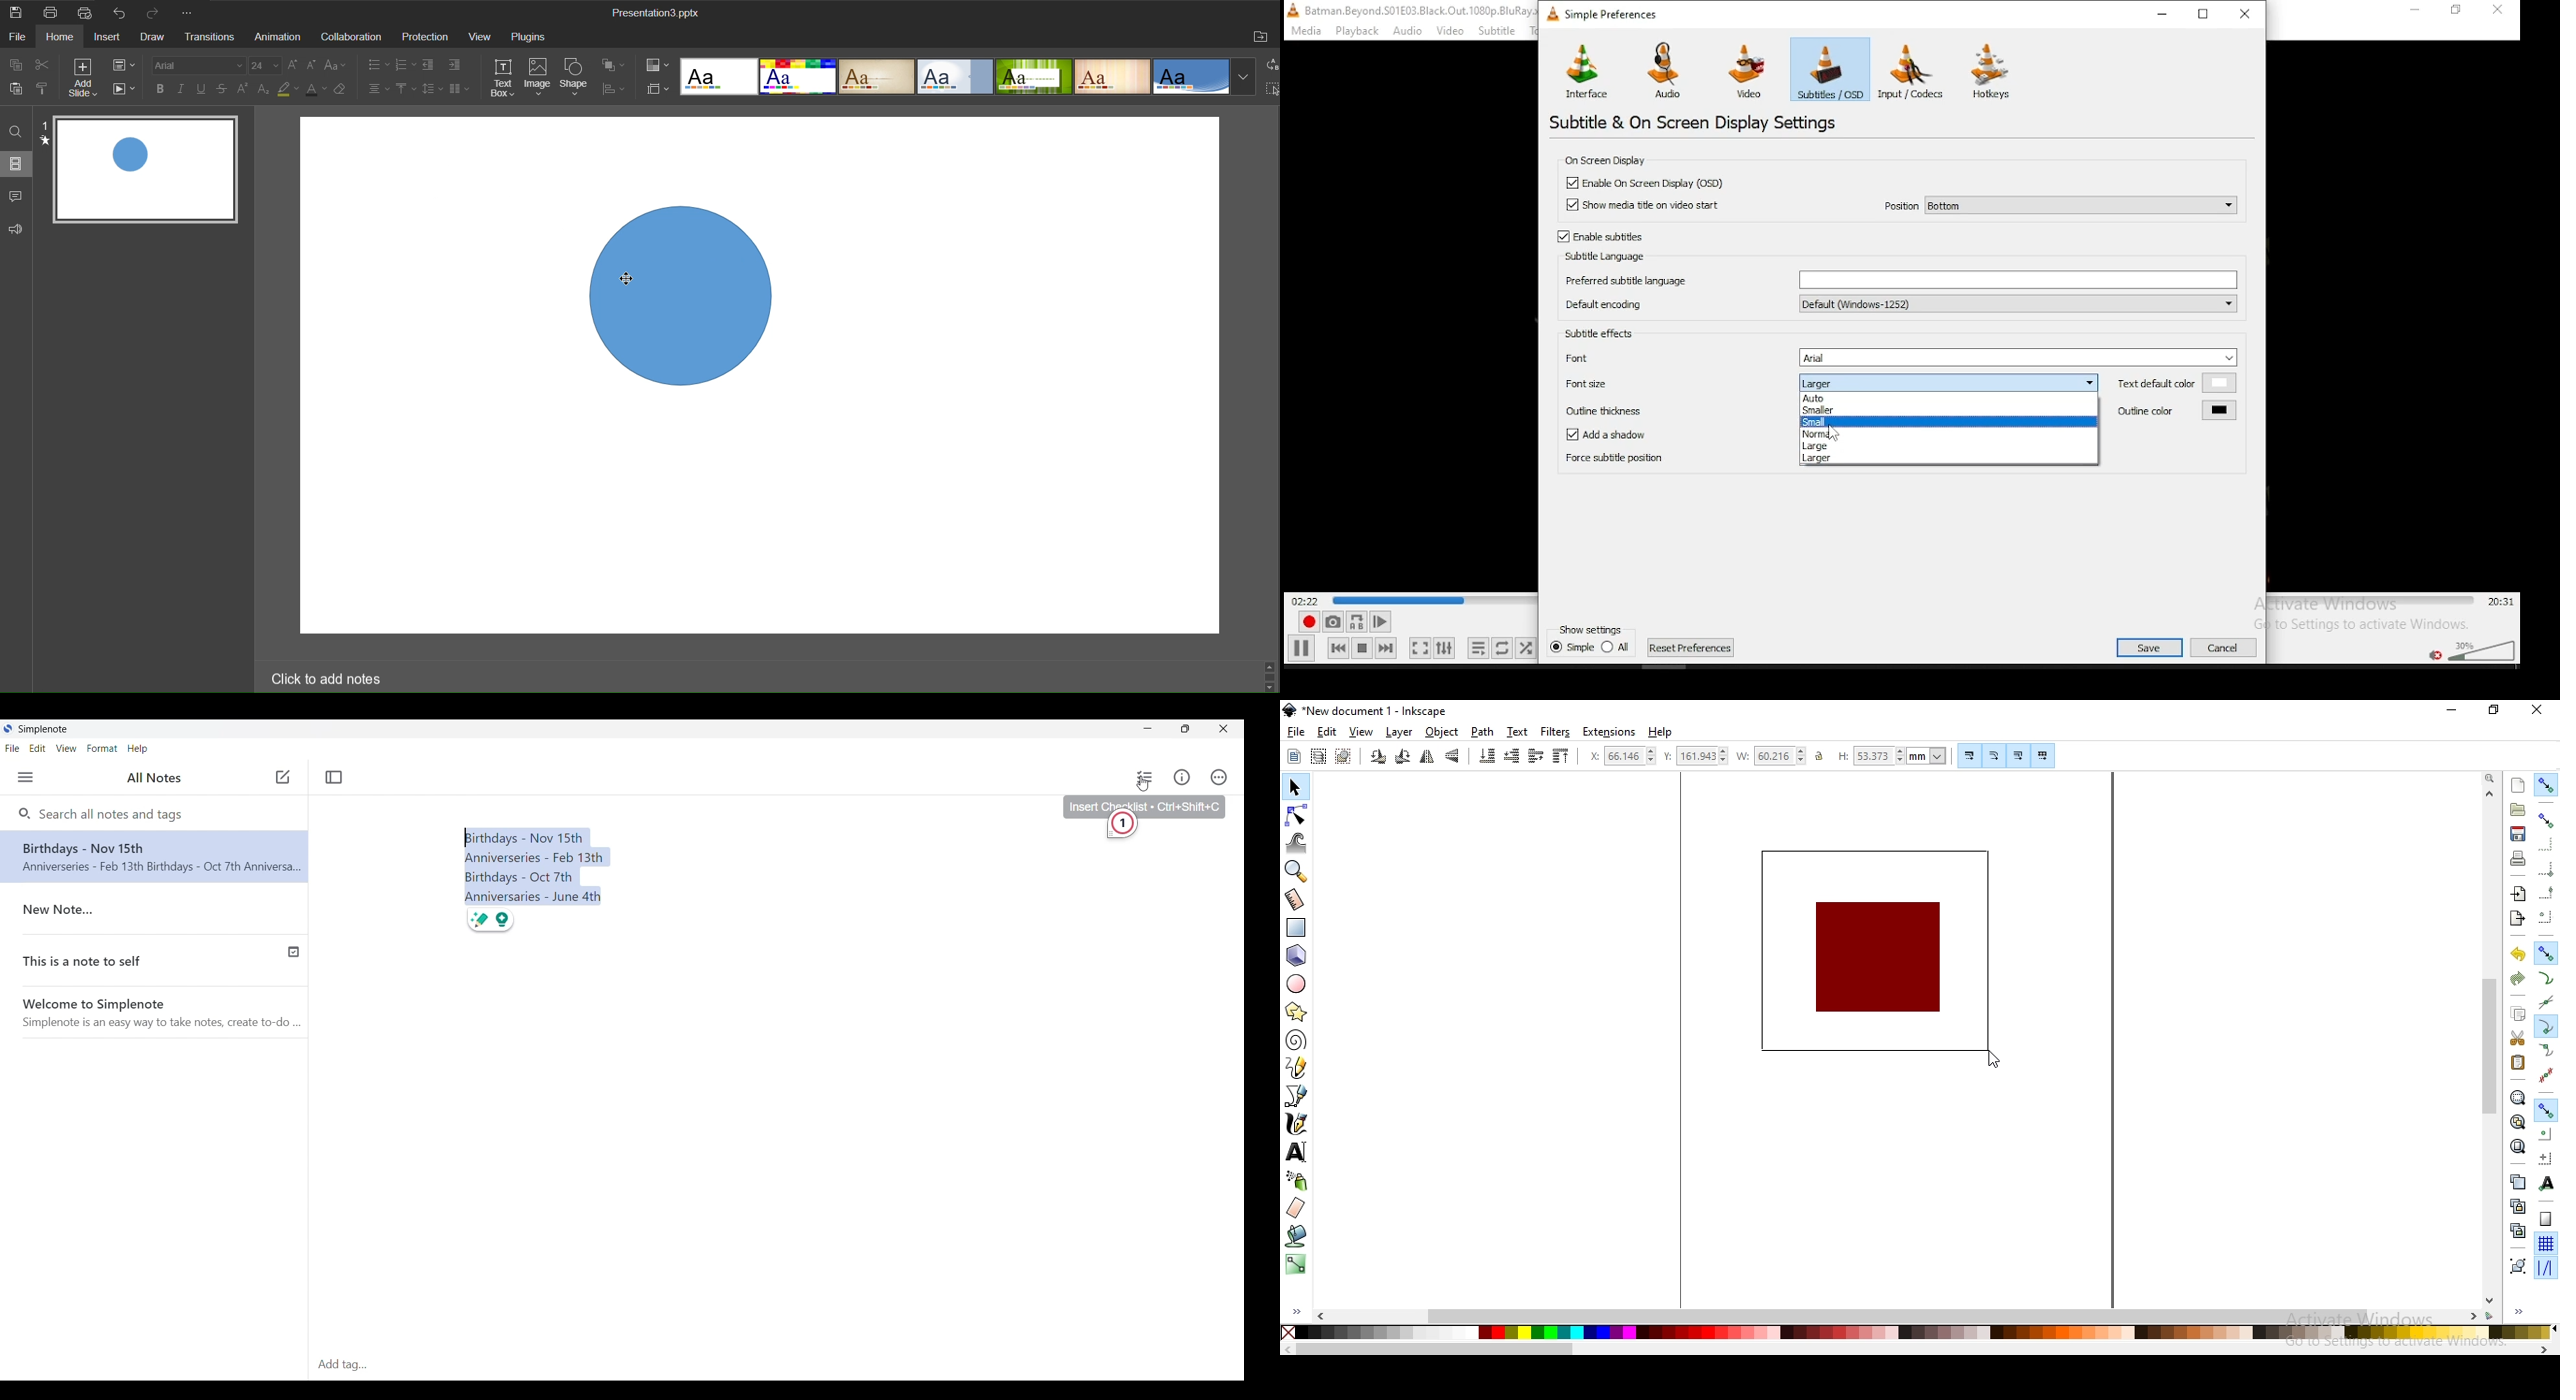 The image size is (2576, 1400). I want to click on previous track in playlist. Skips backward when held, so click(1337, 647).